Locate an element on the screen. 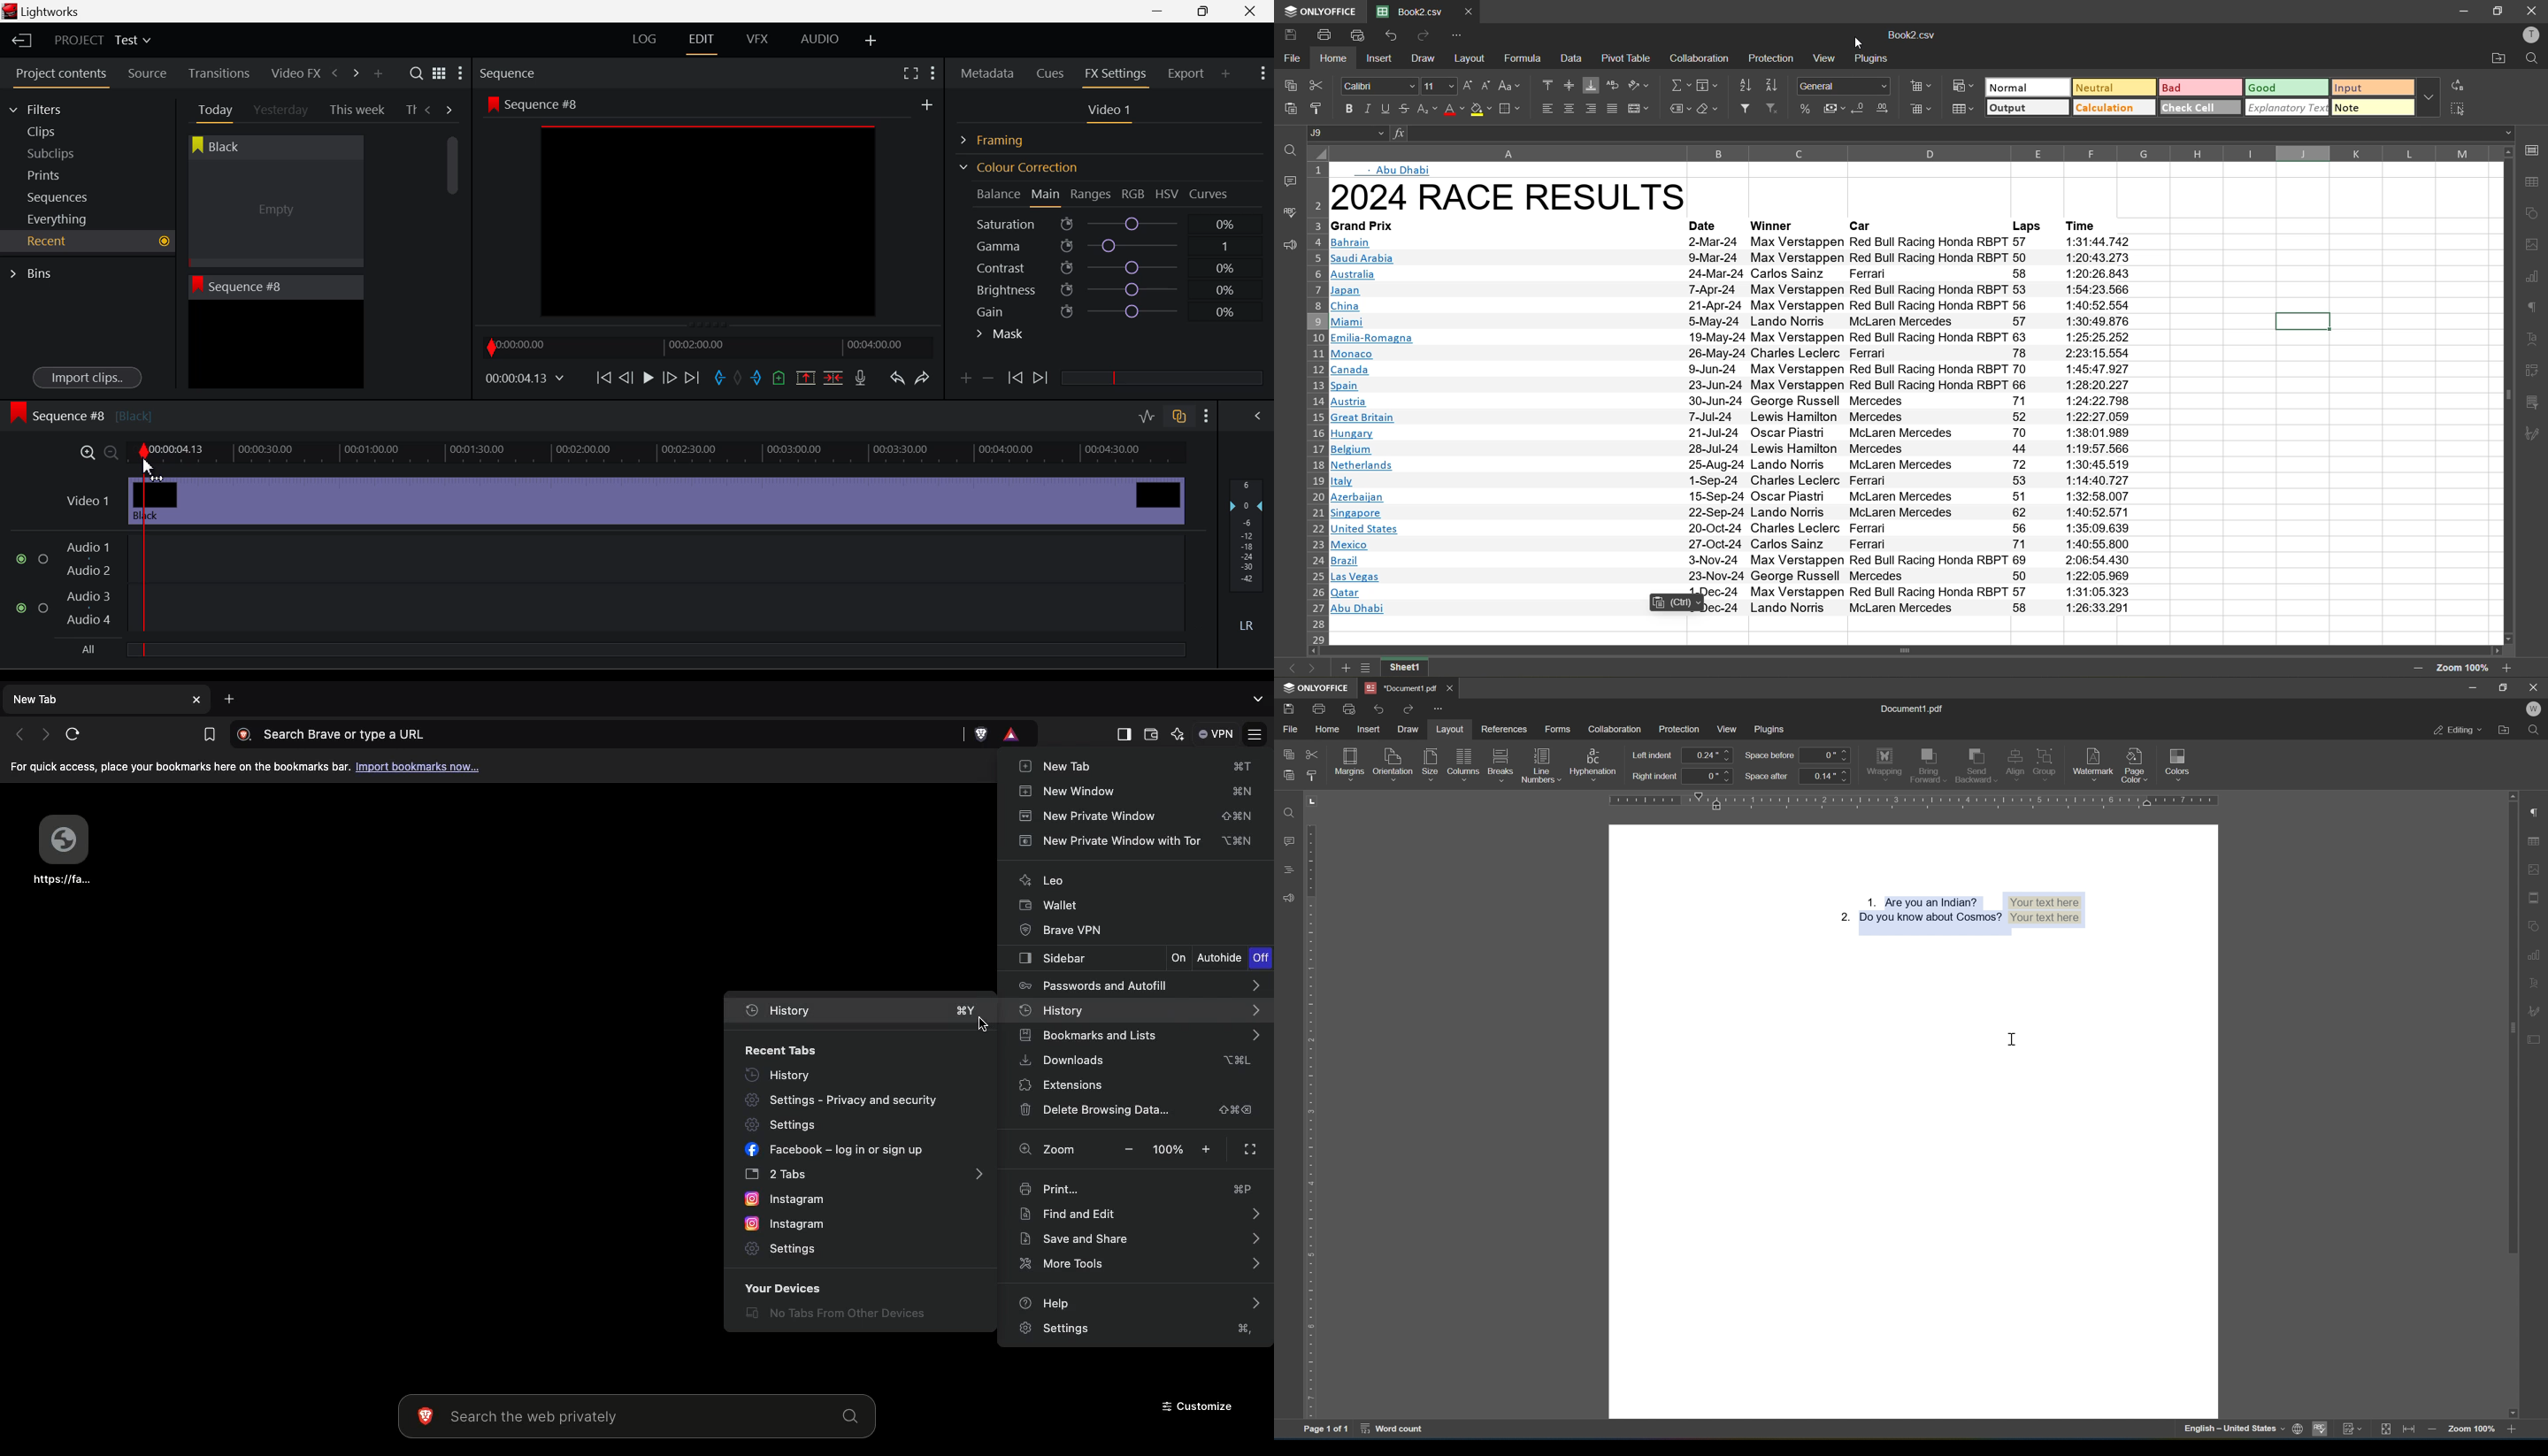 Image resolution: width=2548 pixels, height=1456 pixels. EDIT Layout is located at coordinates (703, 42).